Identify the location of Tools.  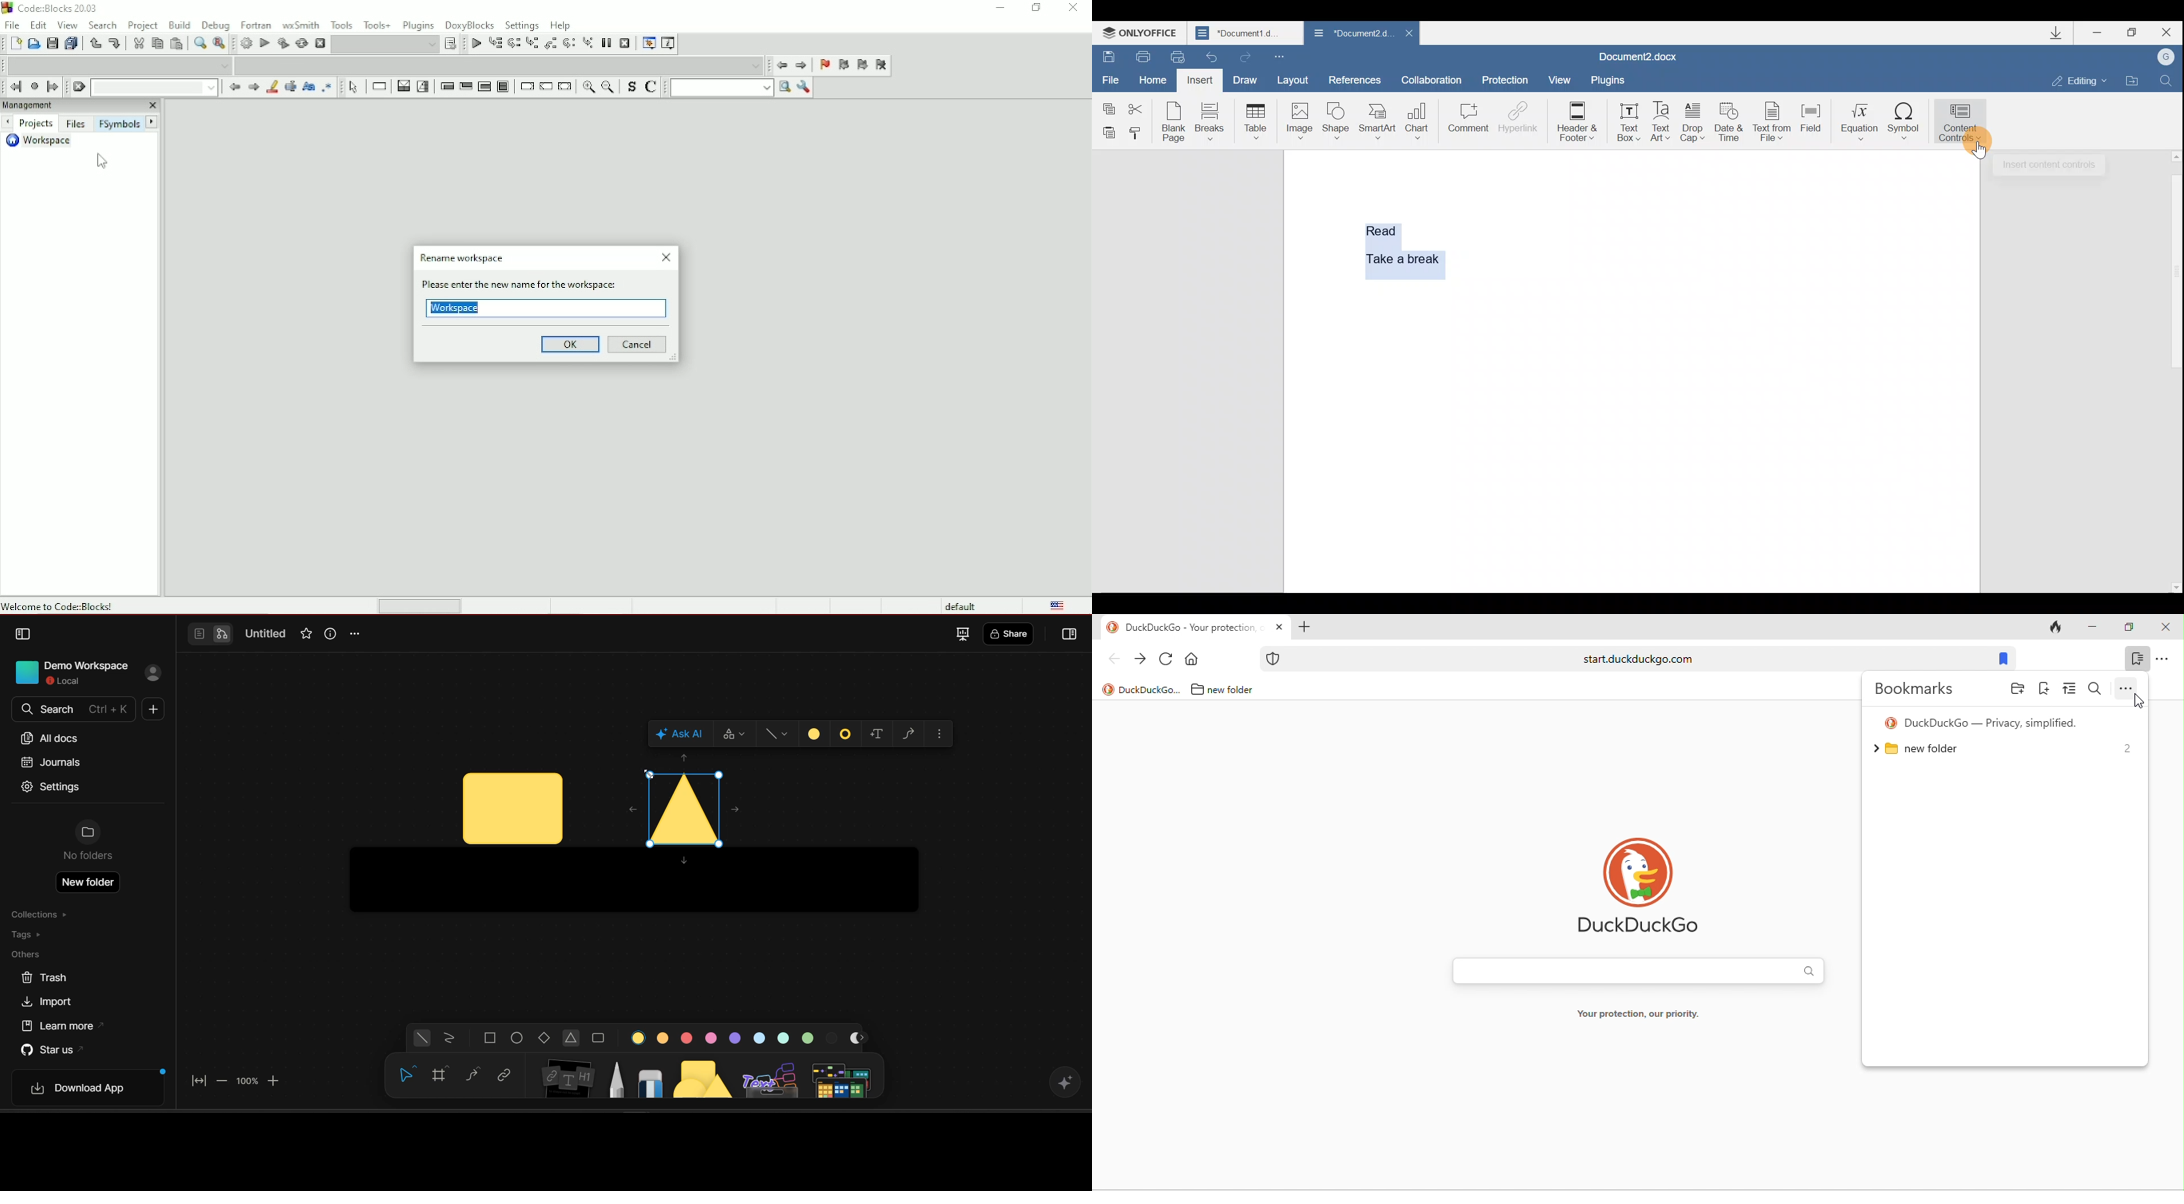
(342, 24).